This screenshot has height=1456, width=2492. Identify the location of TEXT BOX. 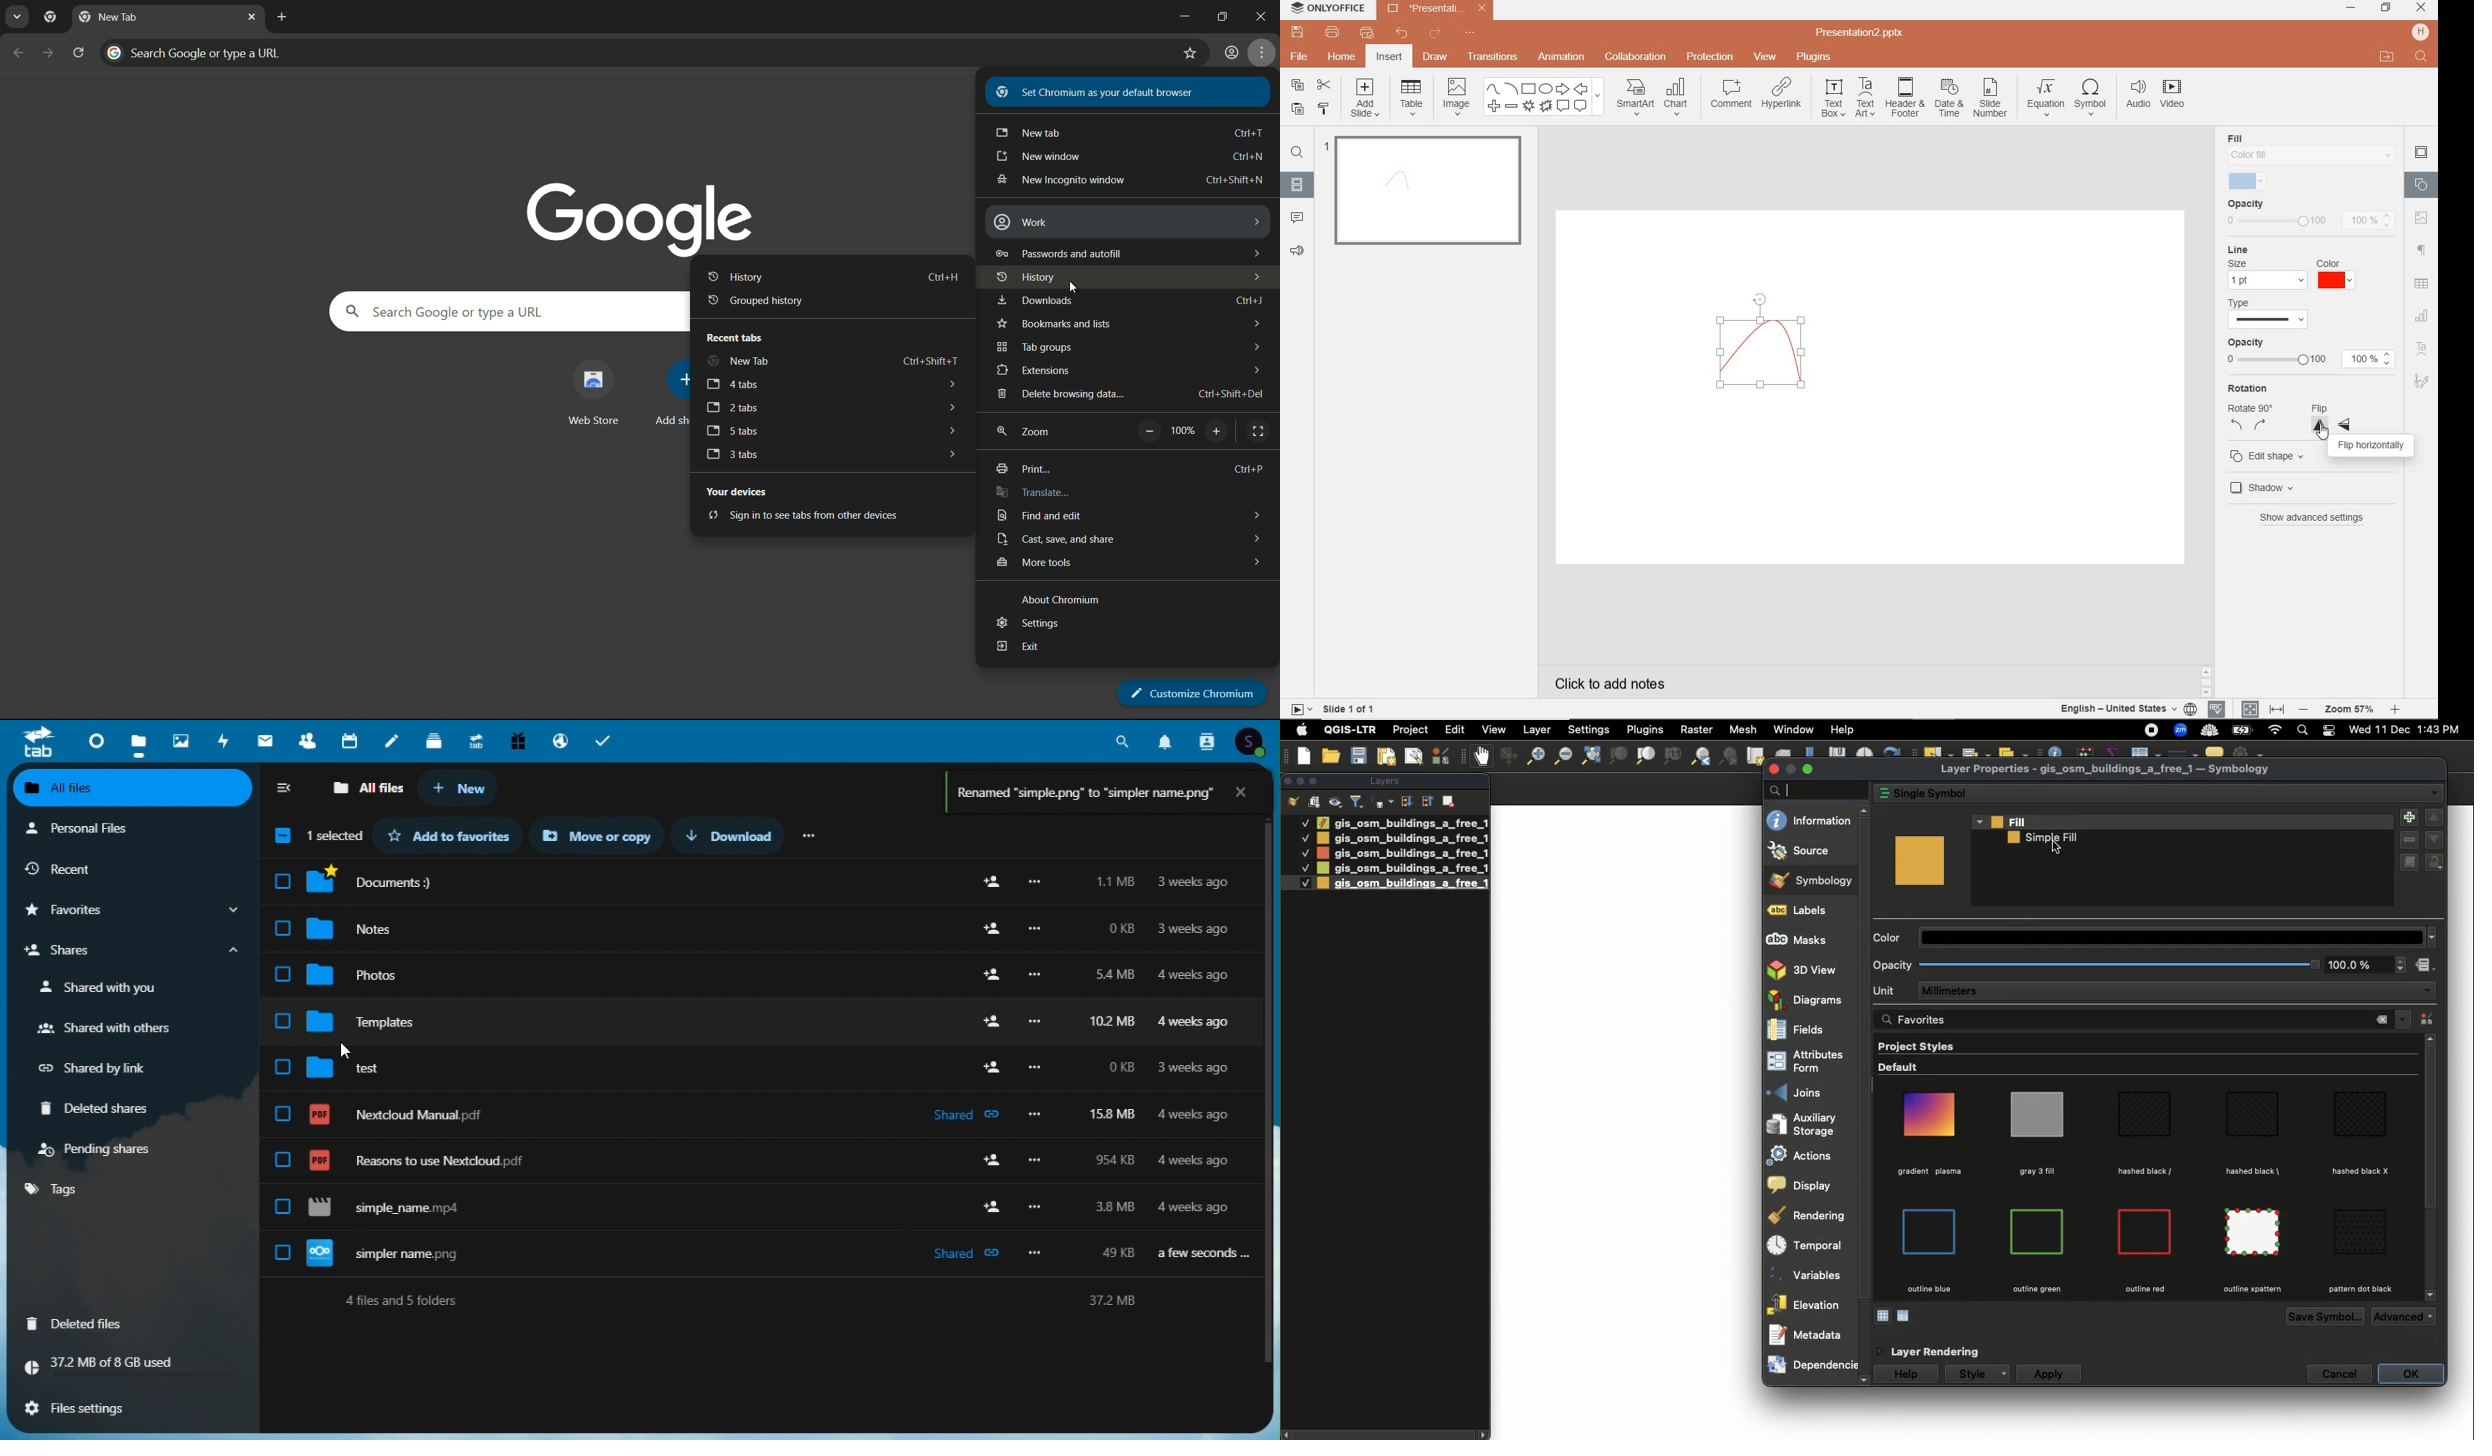
(1832, 101).